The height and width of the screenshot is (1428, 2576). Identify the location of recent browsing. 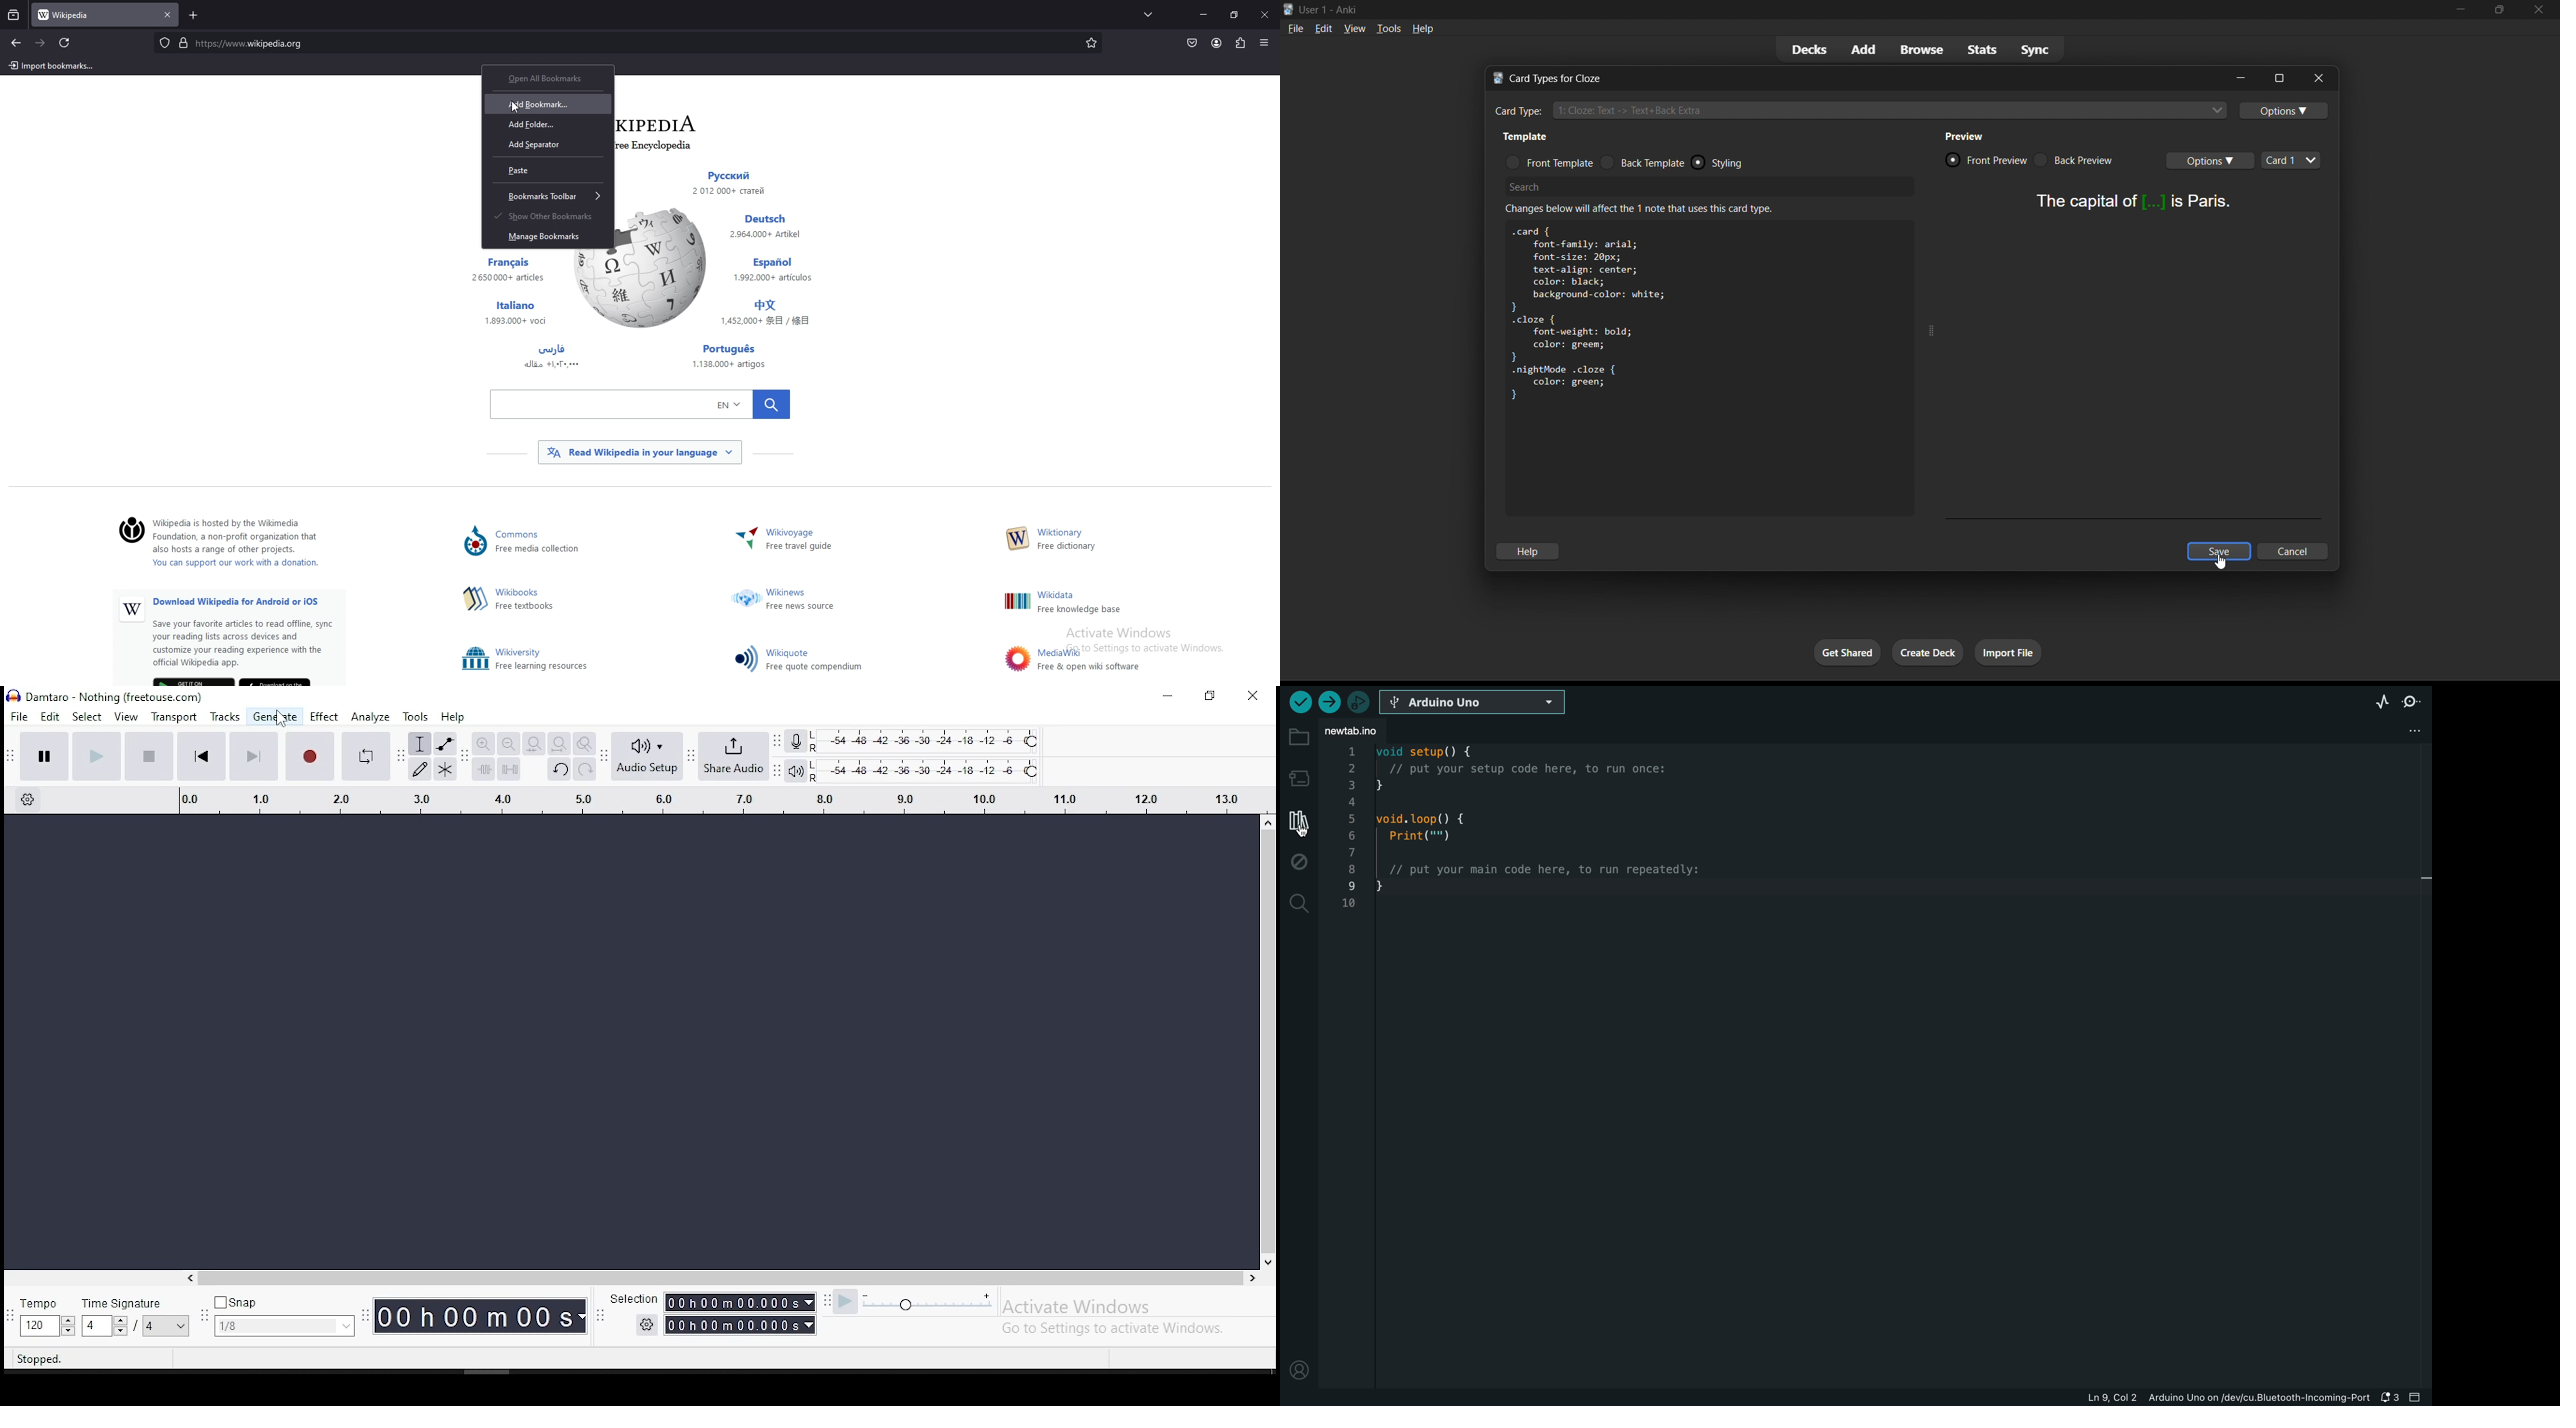
(14, 16).